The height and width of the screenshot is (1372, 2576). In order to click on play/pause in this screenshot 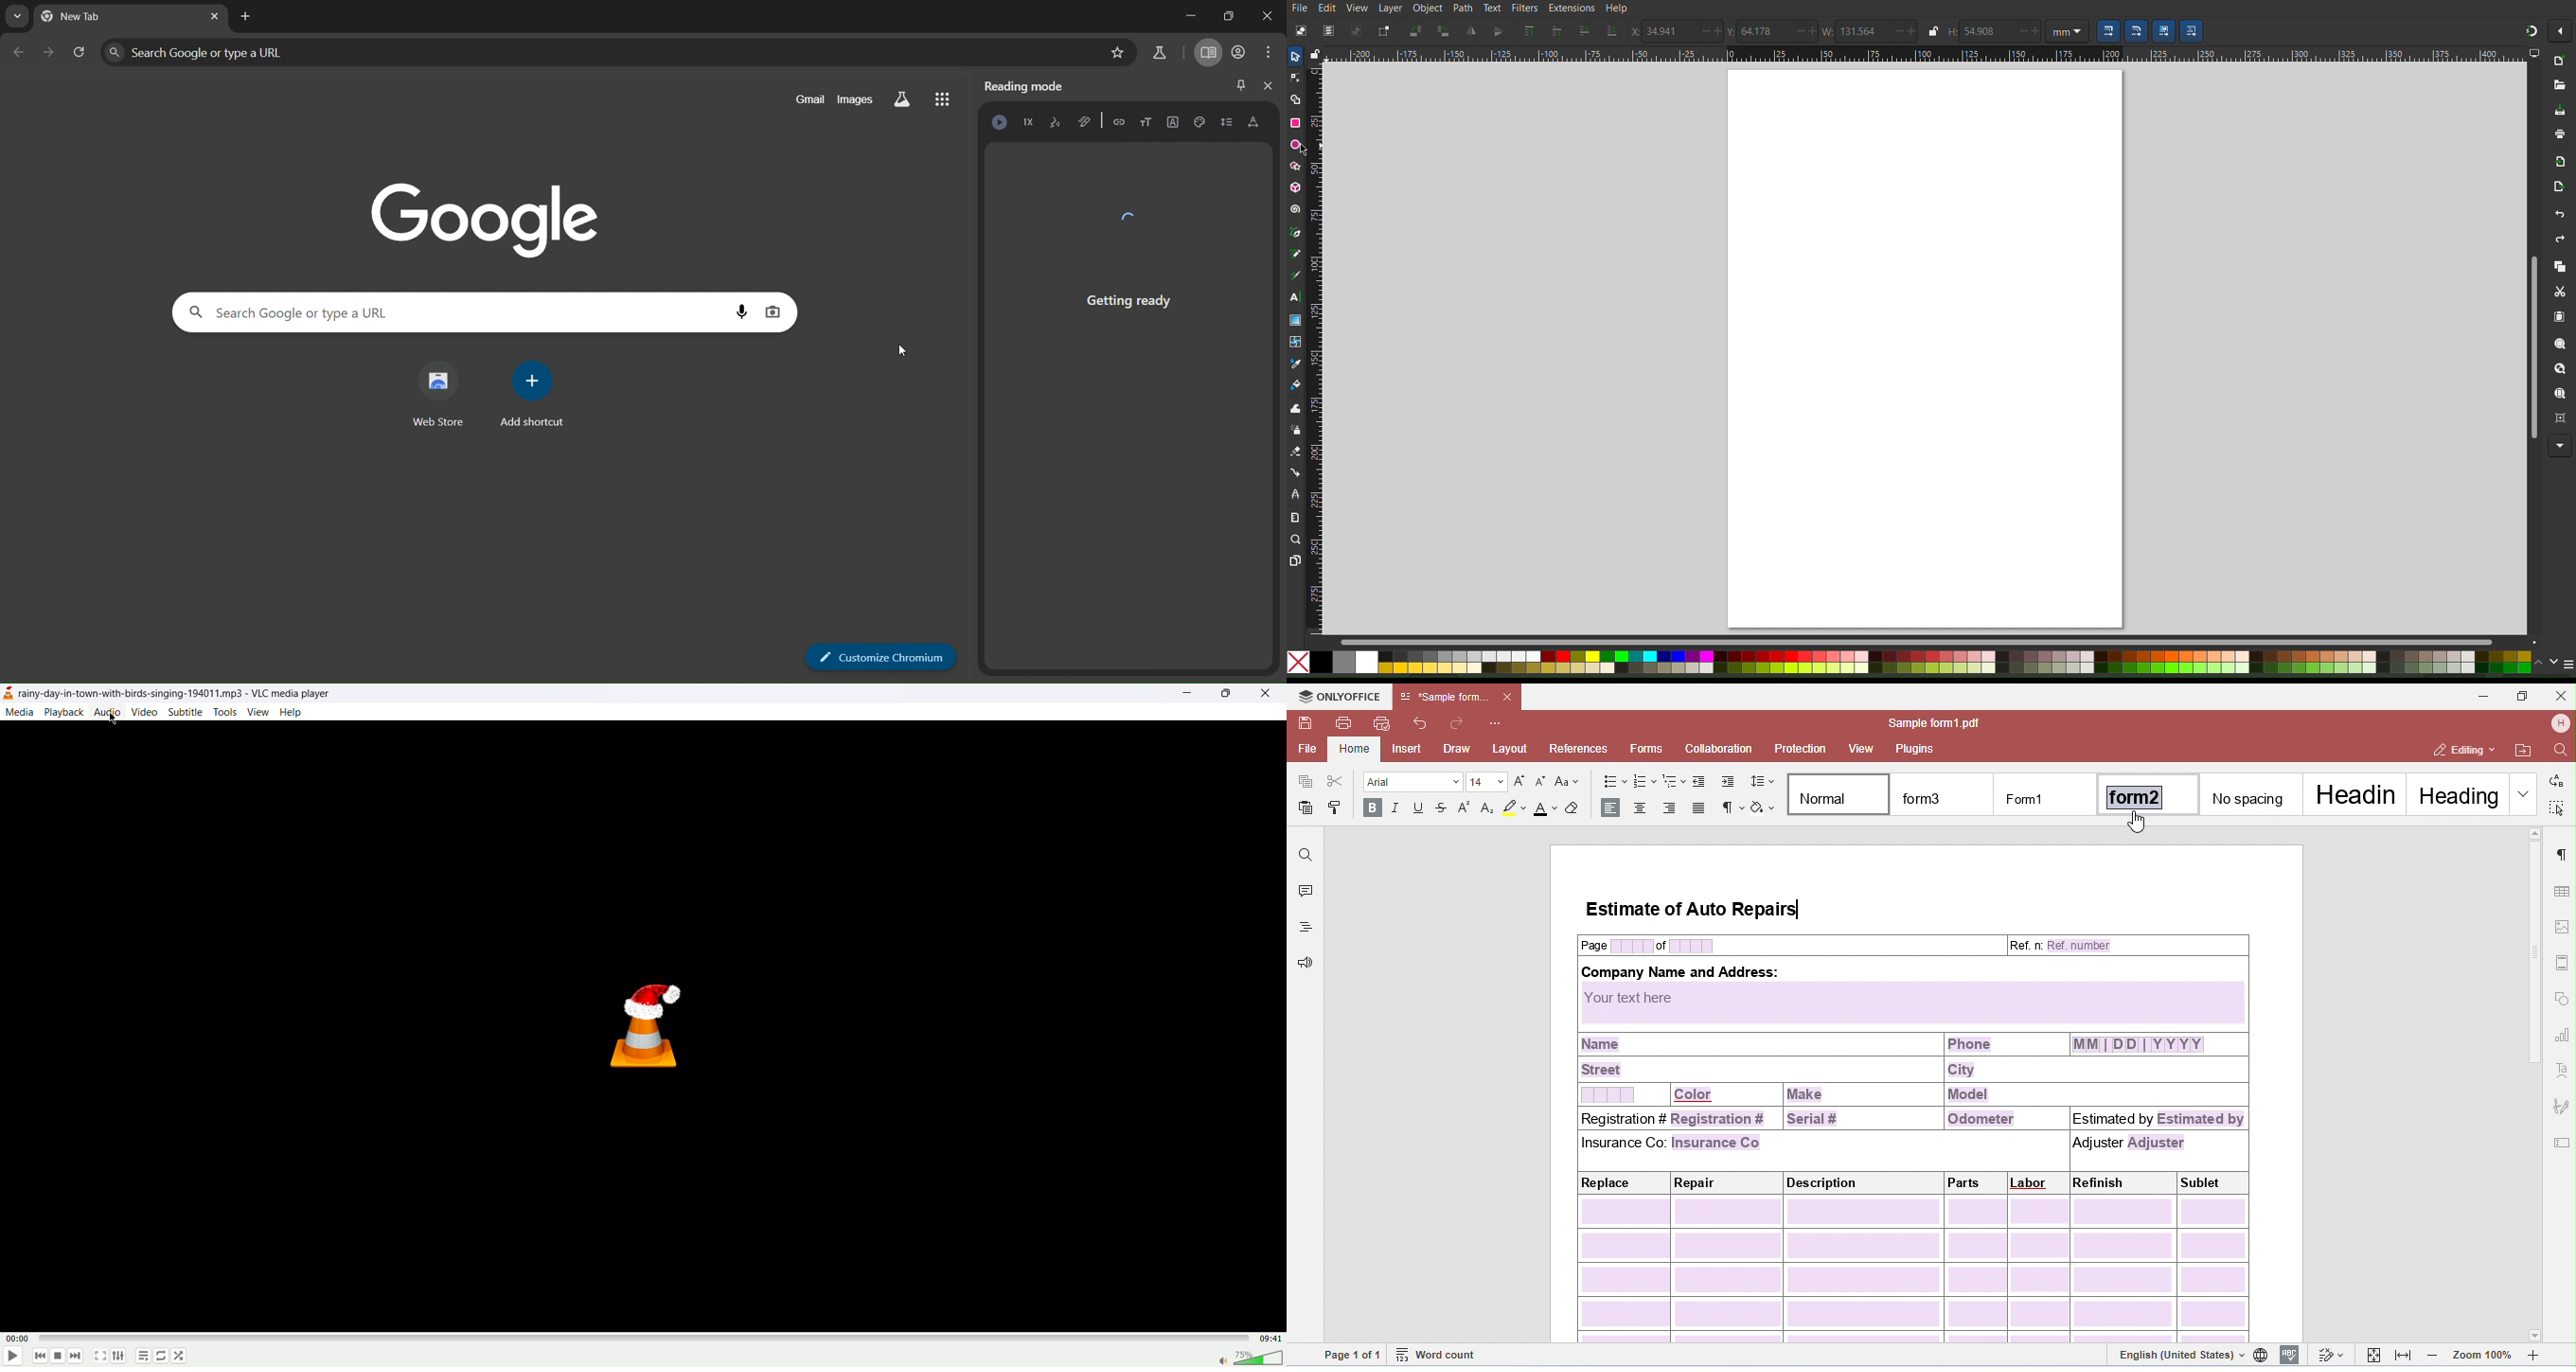, I will do `click(13, 1357)`.